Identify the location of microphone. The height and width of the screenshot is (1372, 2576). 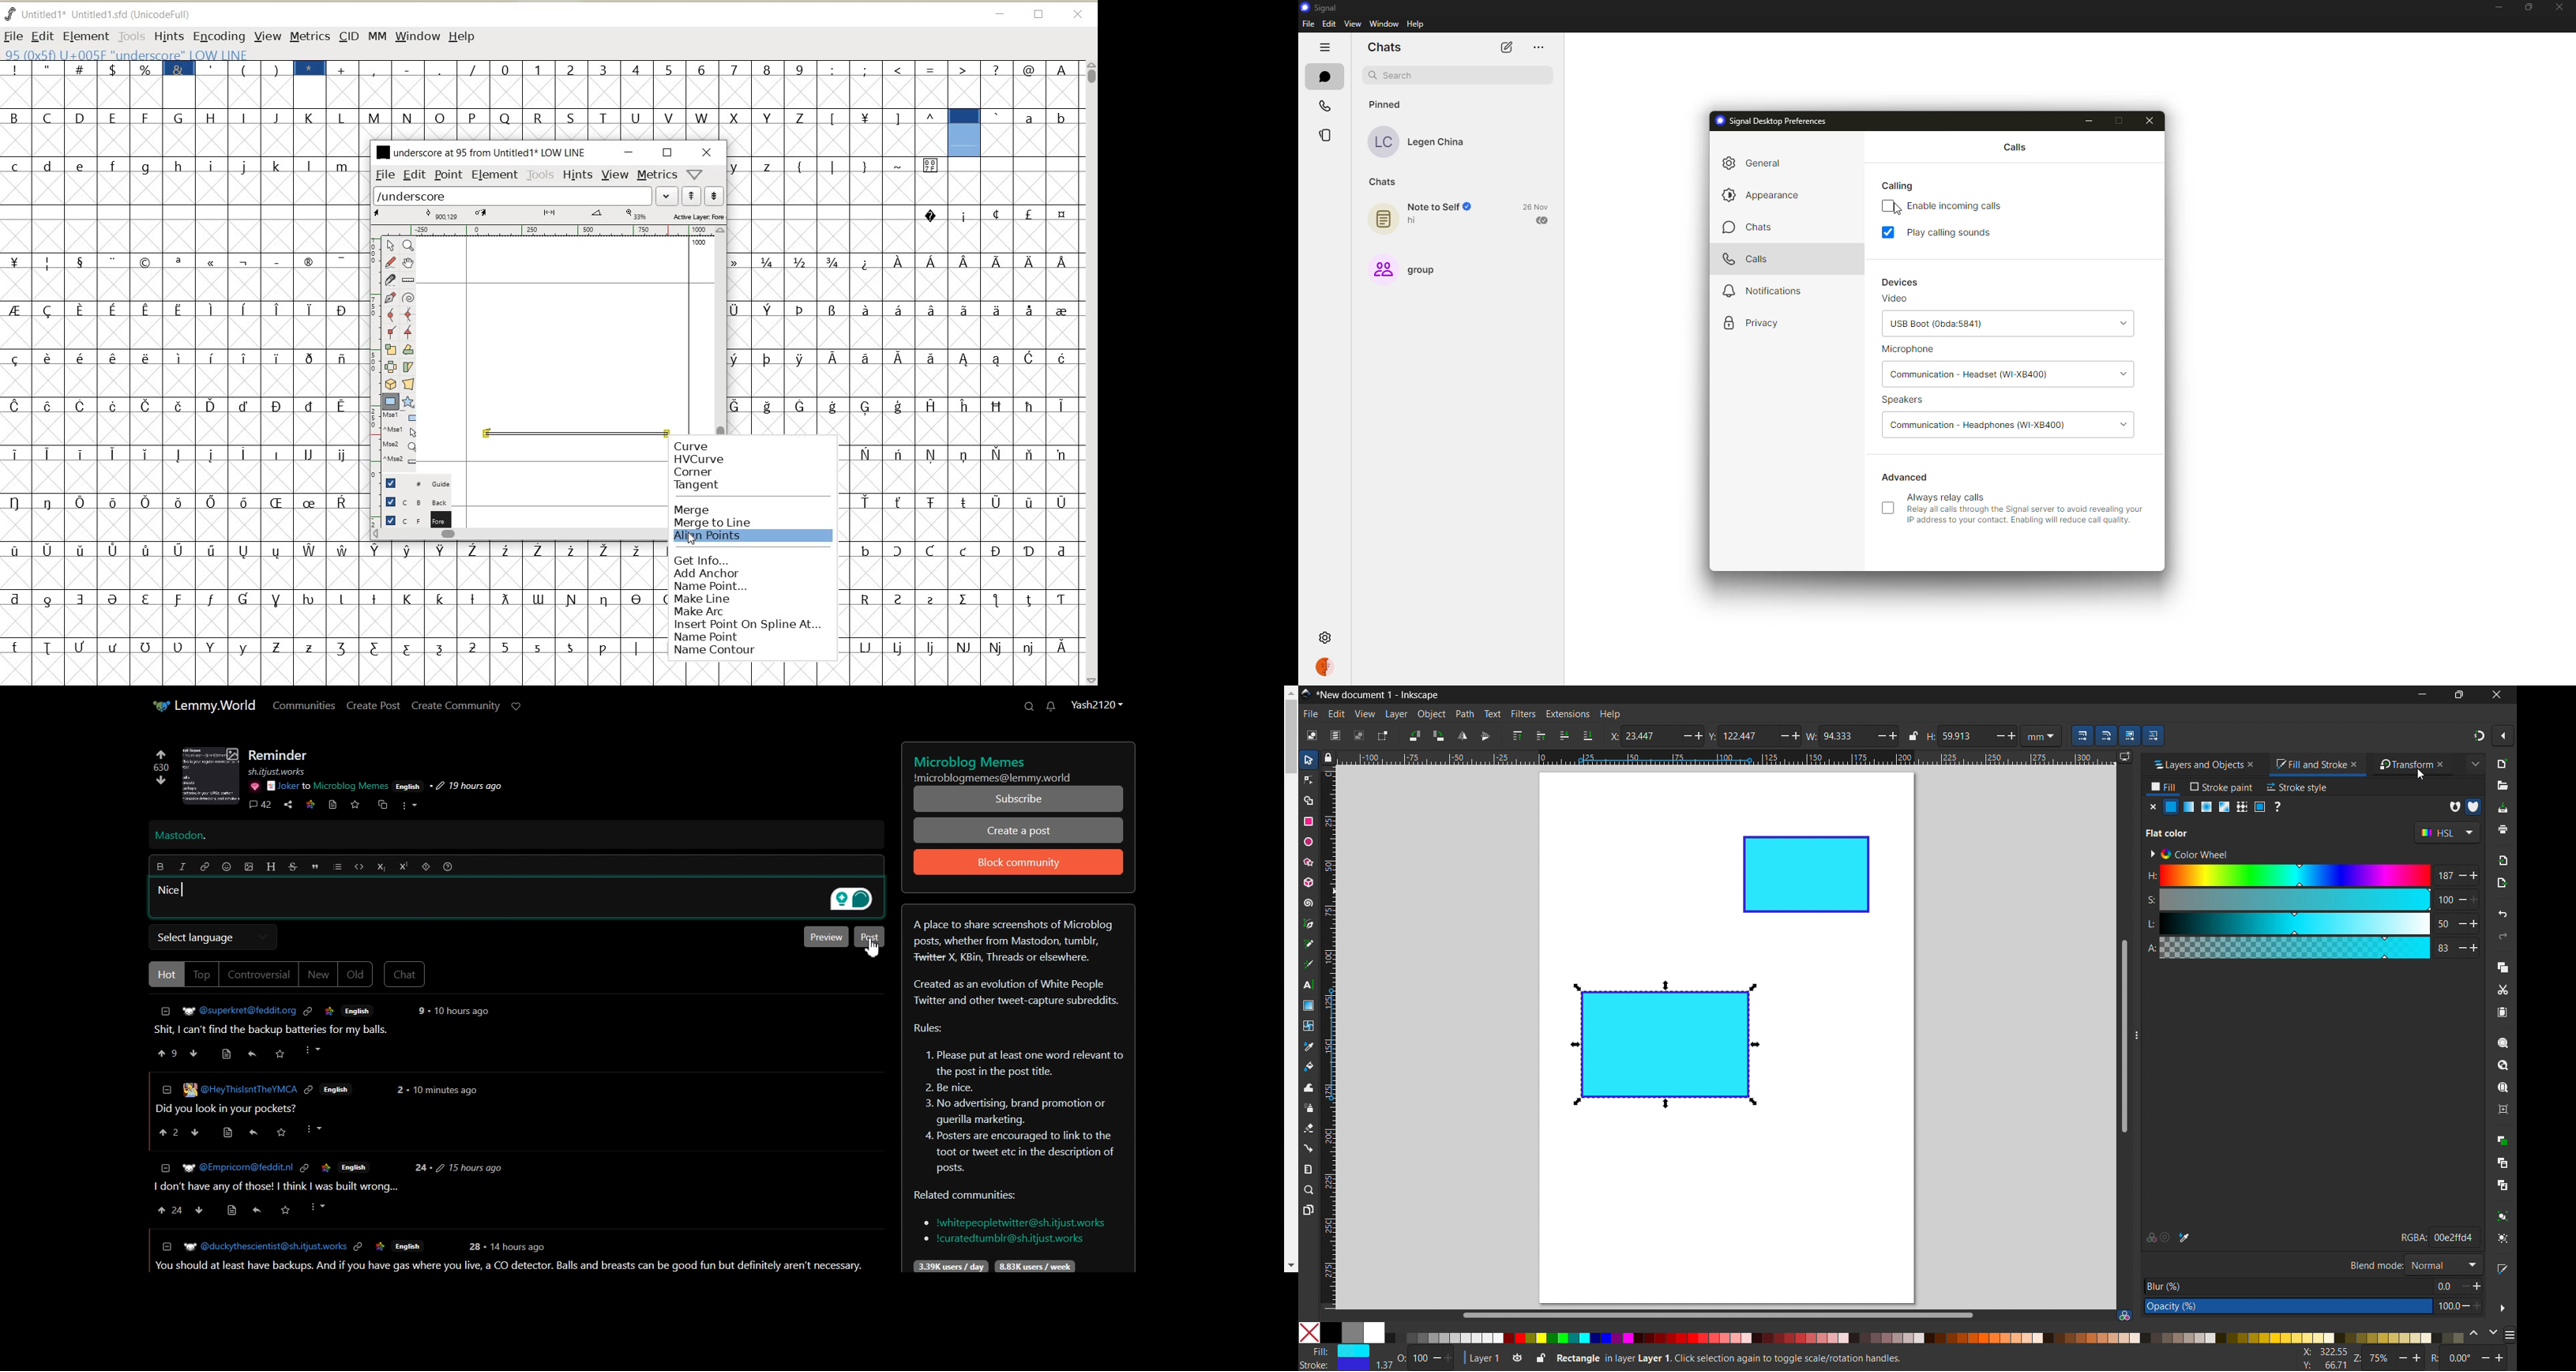
(1911, 349).